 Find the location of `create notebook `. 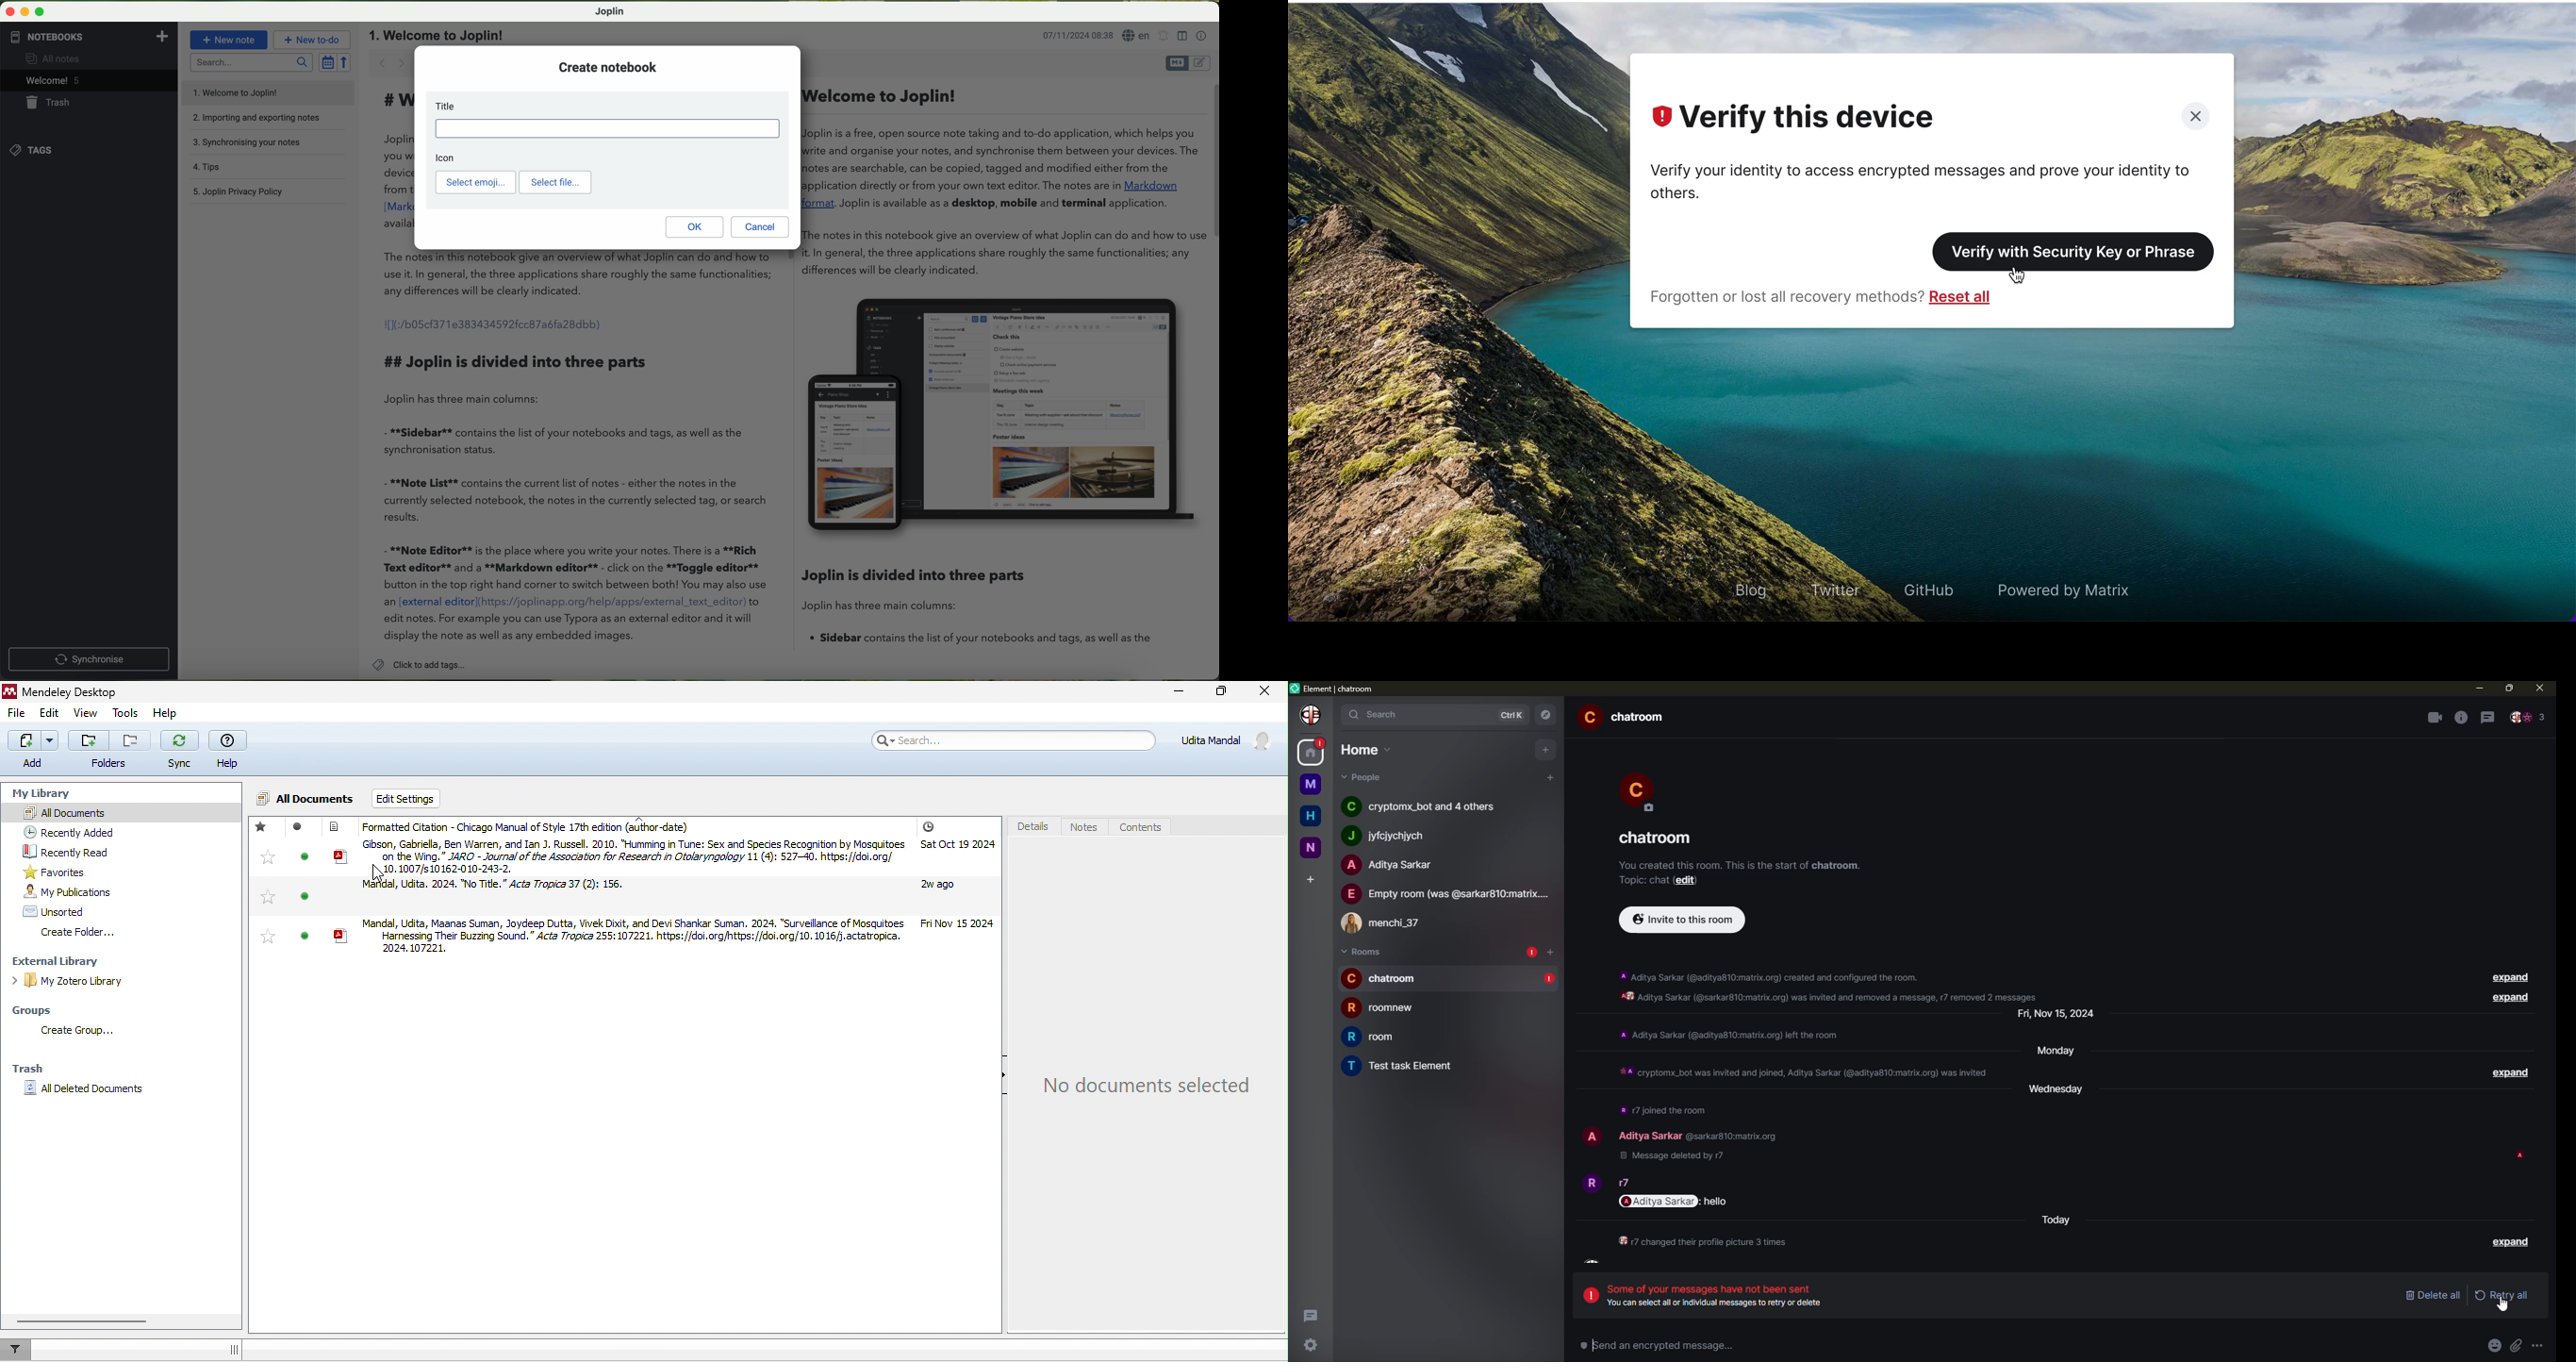

create notebook  is located at coordinates (606, 67).